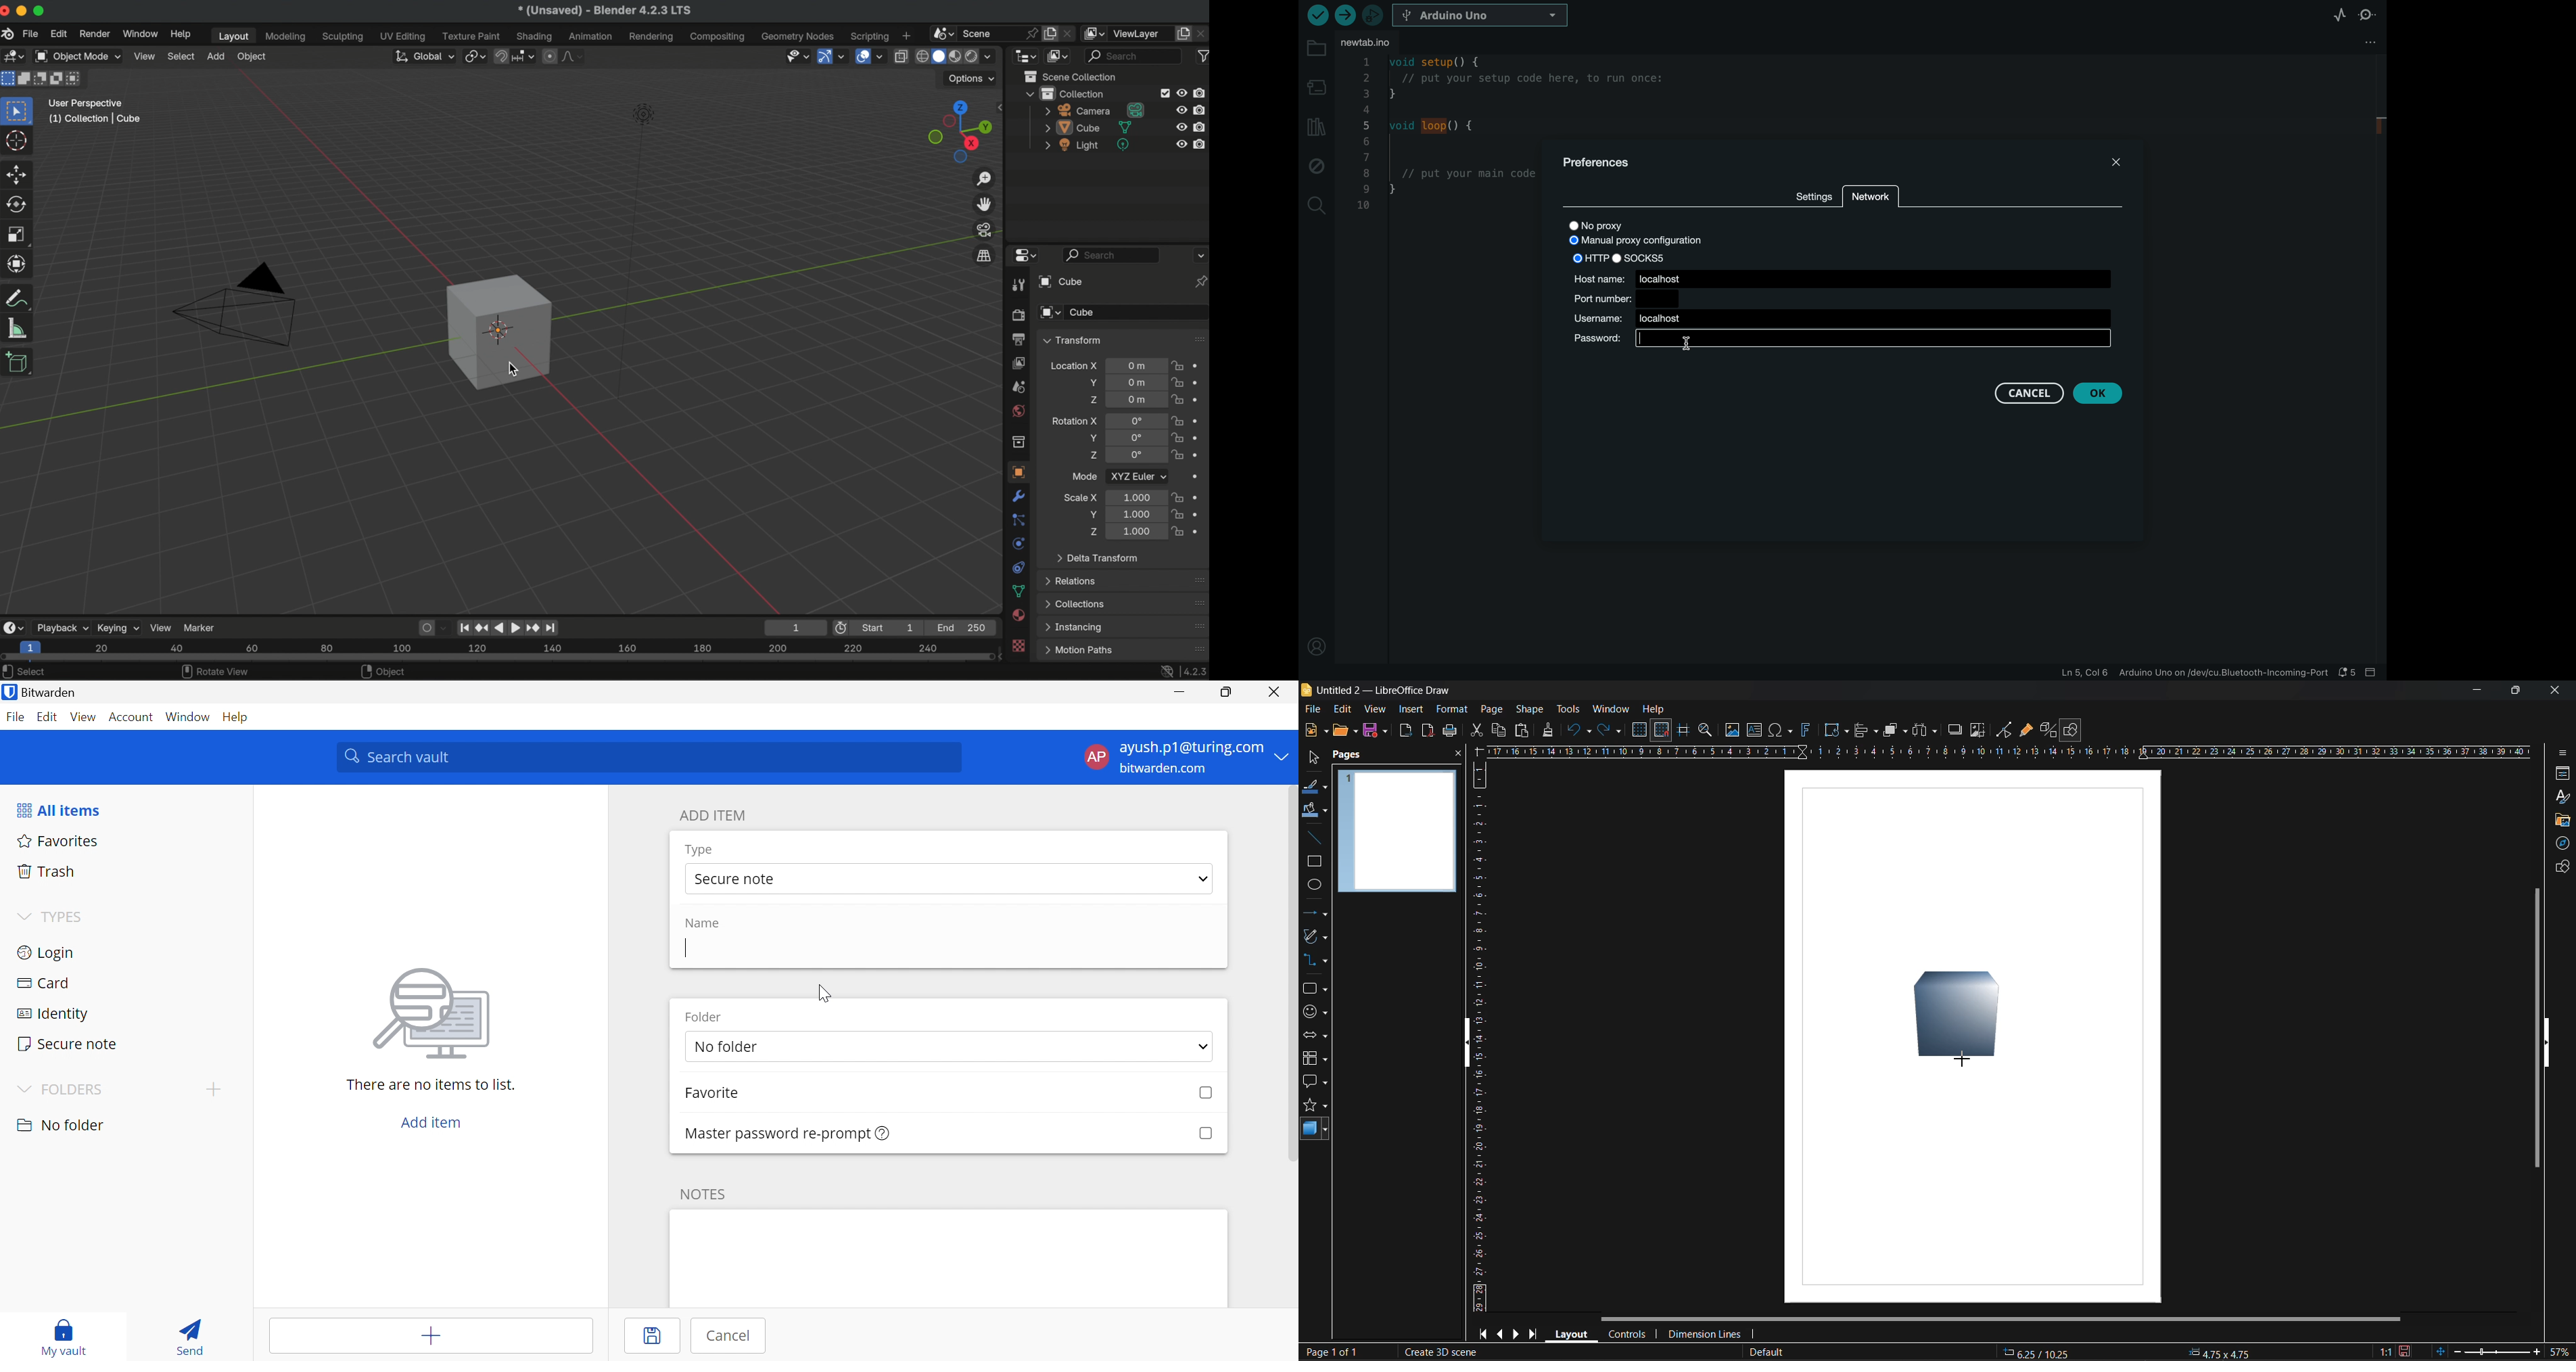  Describe the element at coordinates (2406, 1350) in the screenshot. I see `click to save` at that location.